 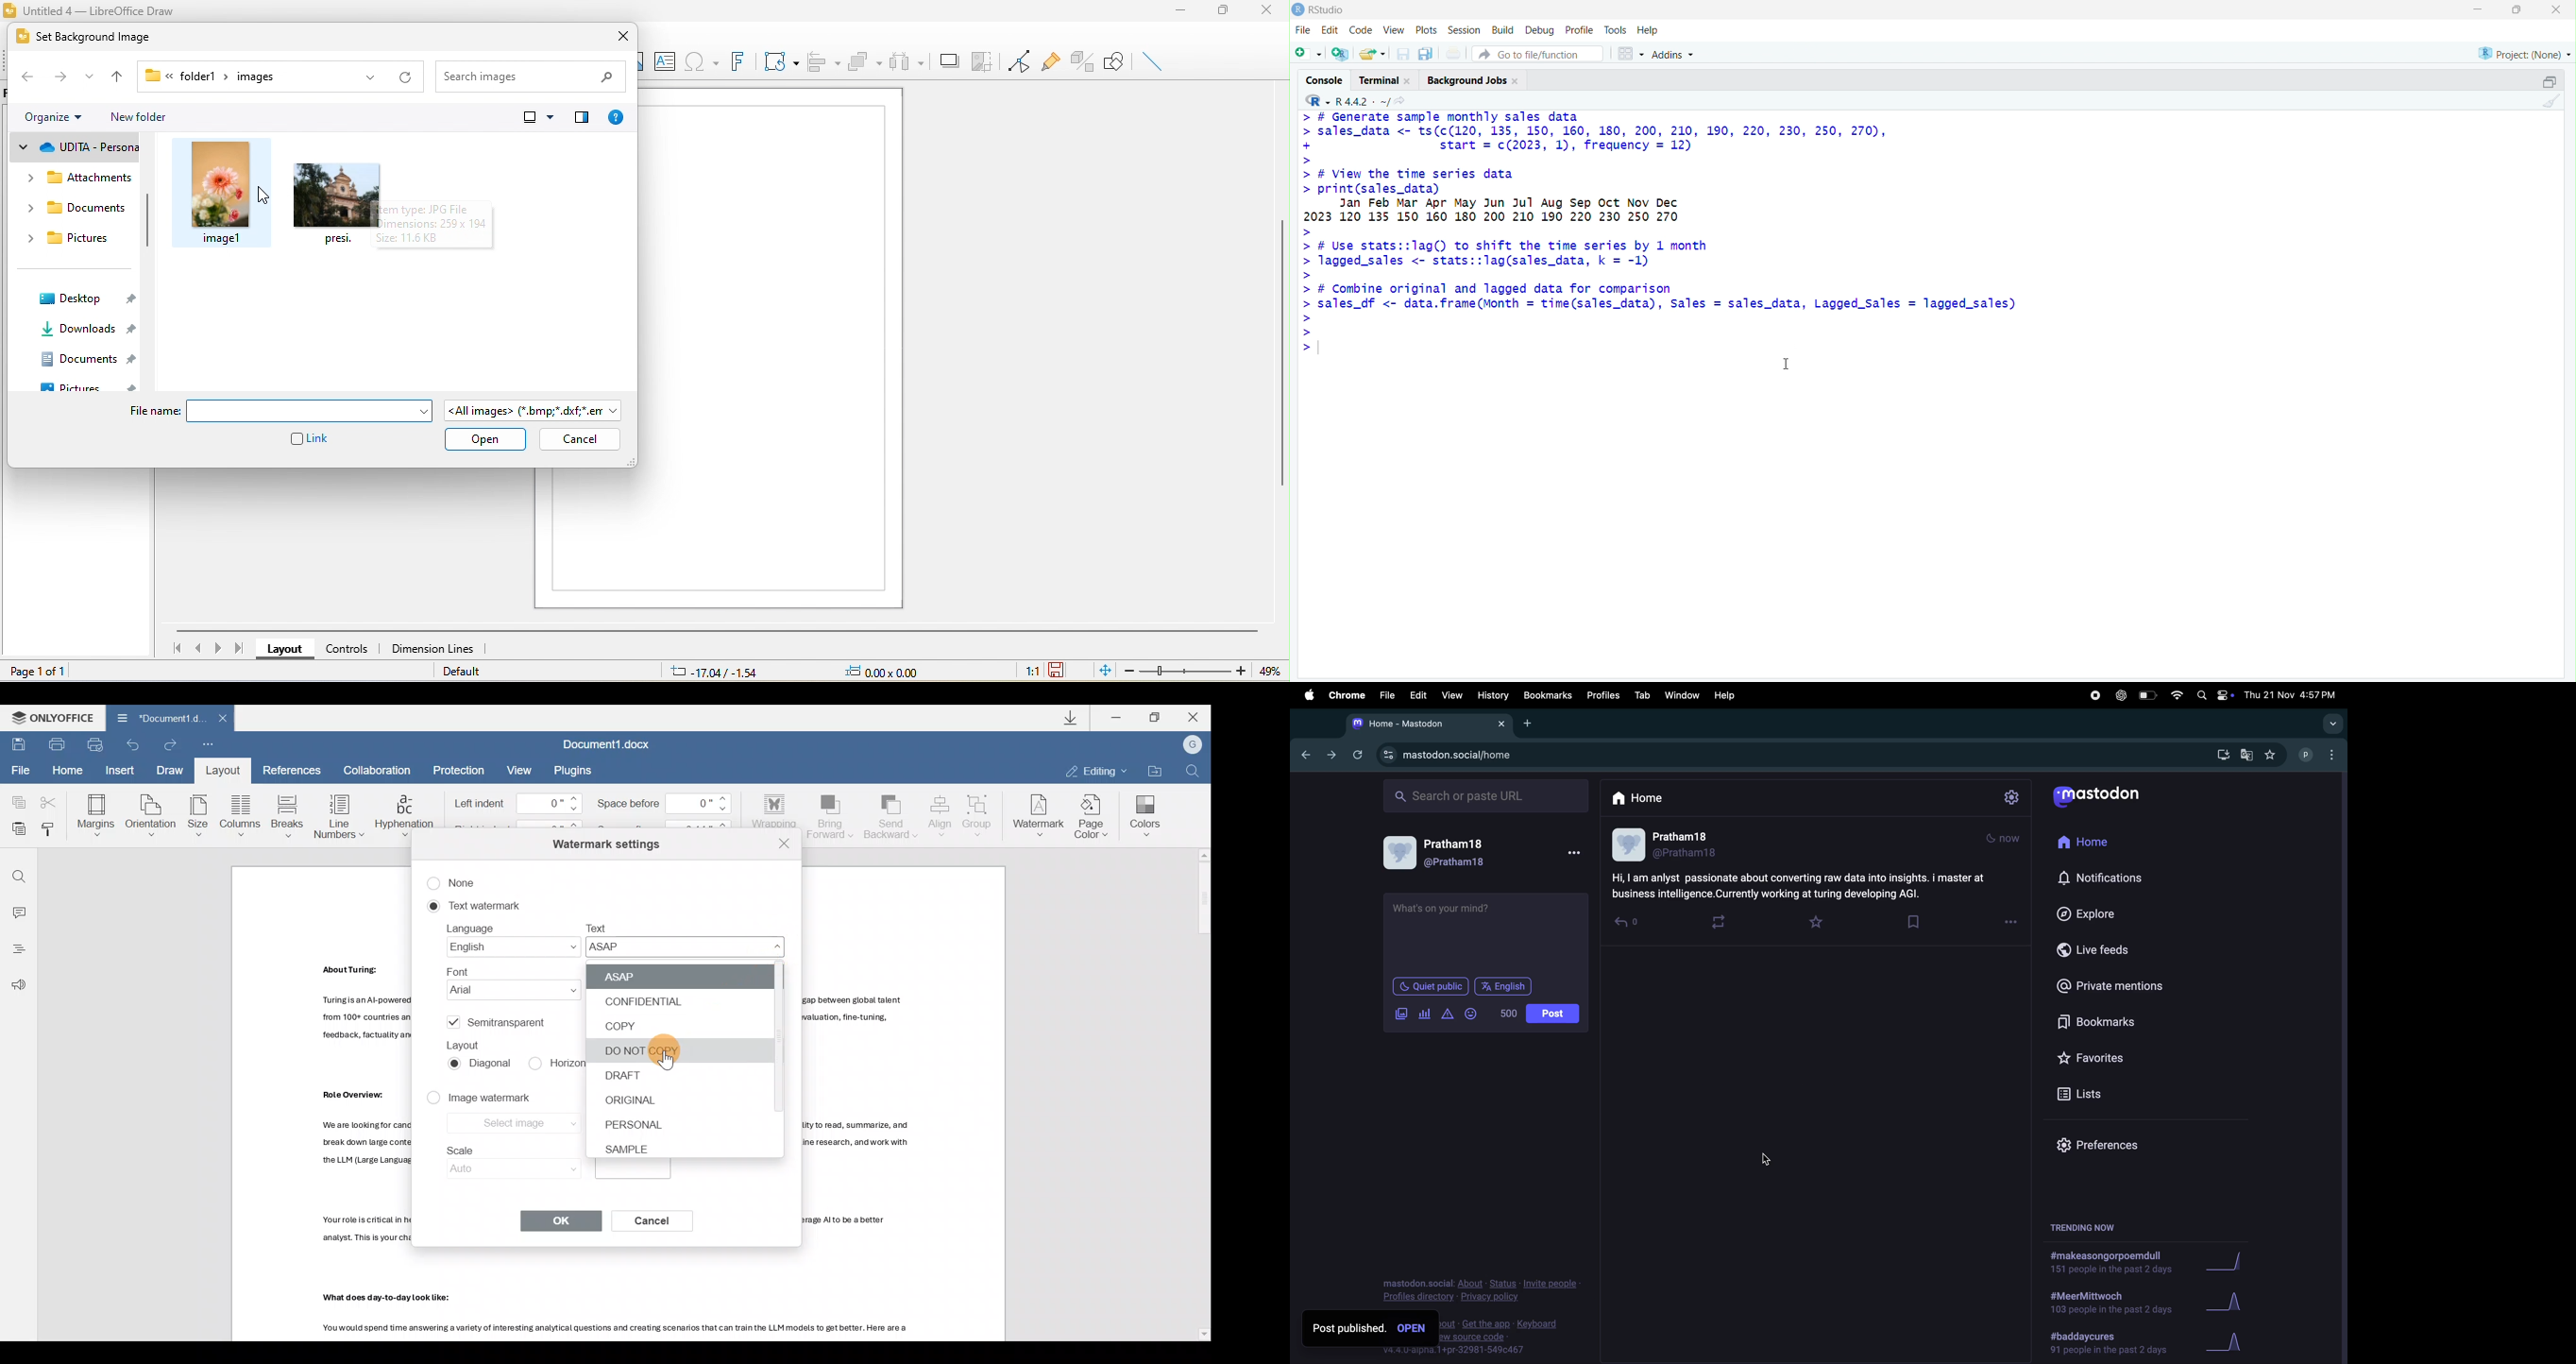 What do you see at coordinates (2229, 1342) in the screenshot?
I see `graph` at bounding box center [2229, 1342].